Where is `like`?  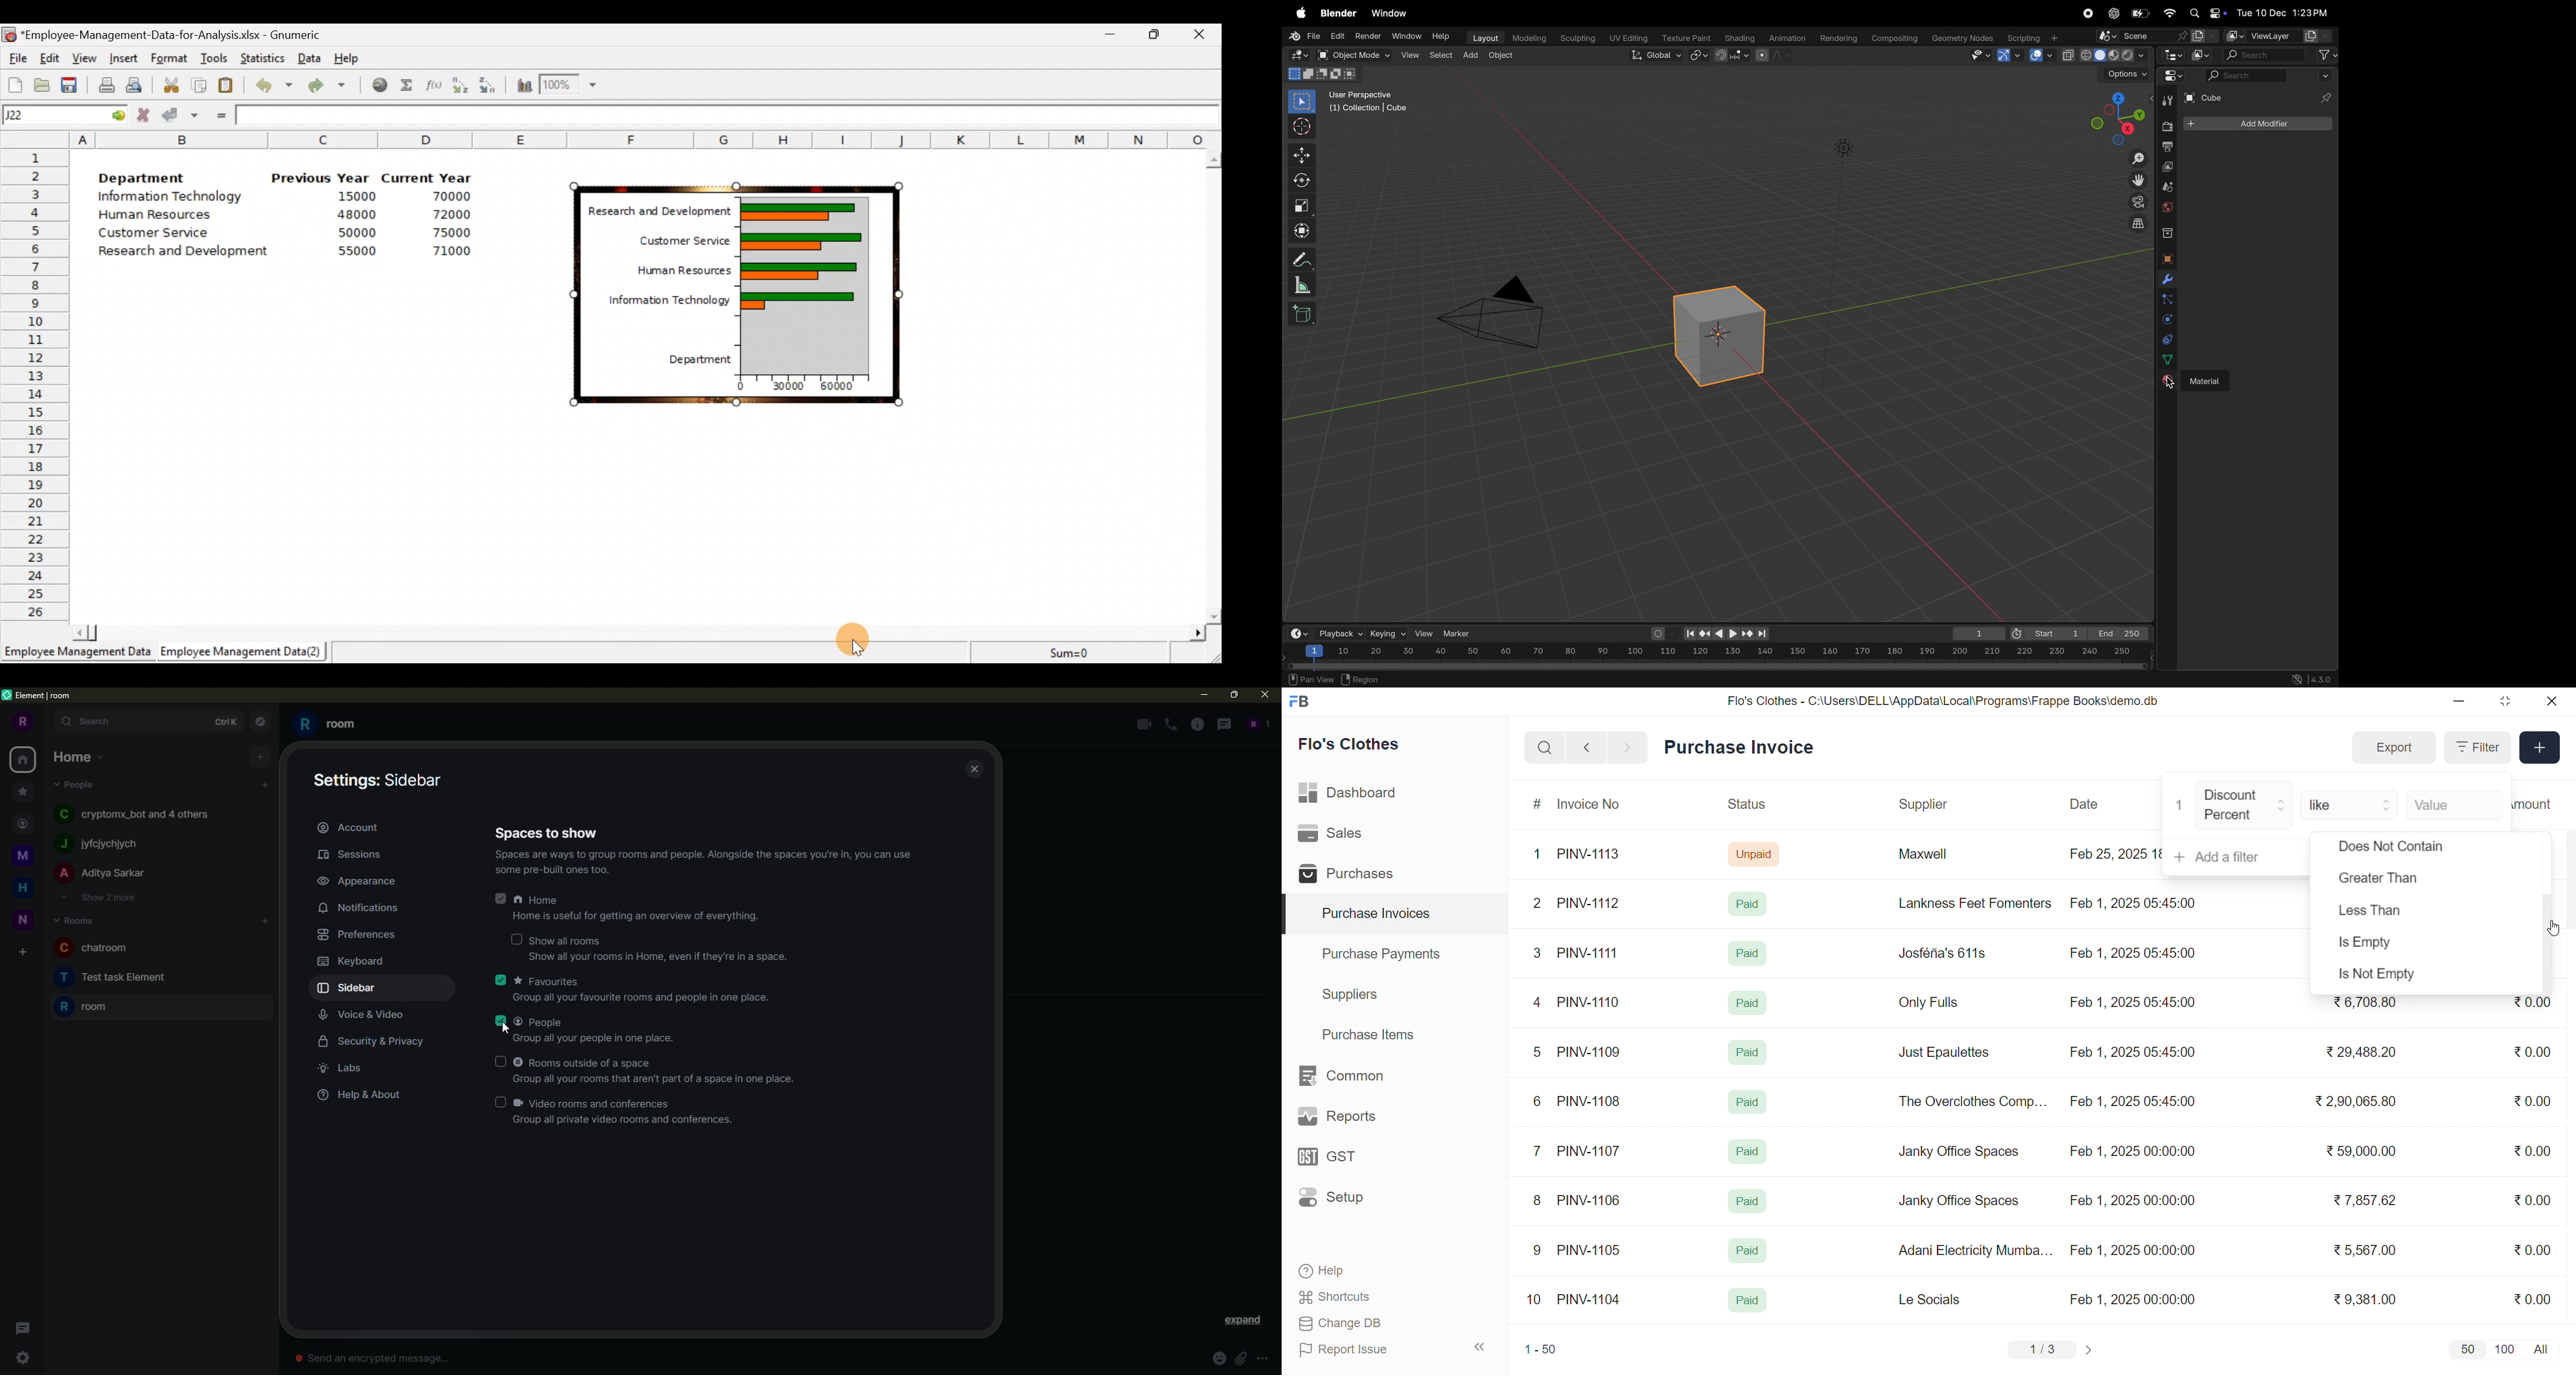 like is located at coordinates (2351, 803).